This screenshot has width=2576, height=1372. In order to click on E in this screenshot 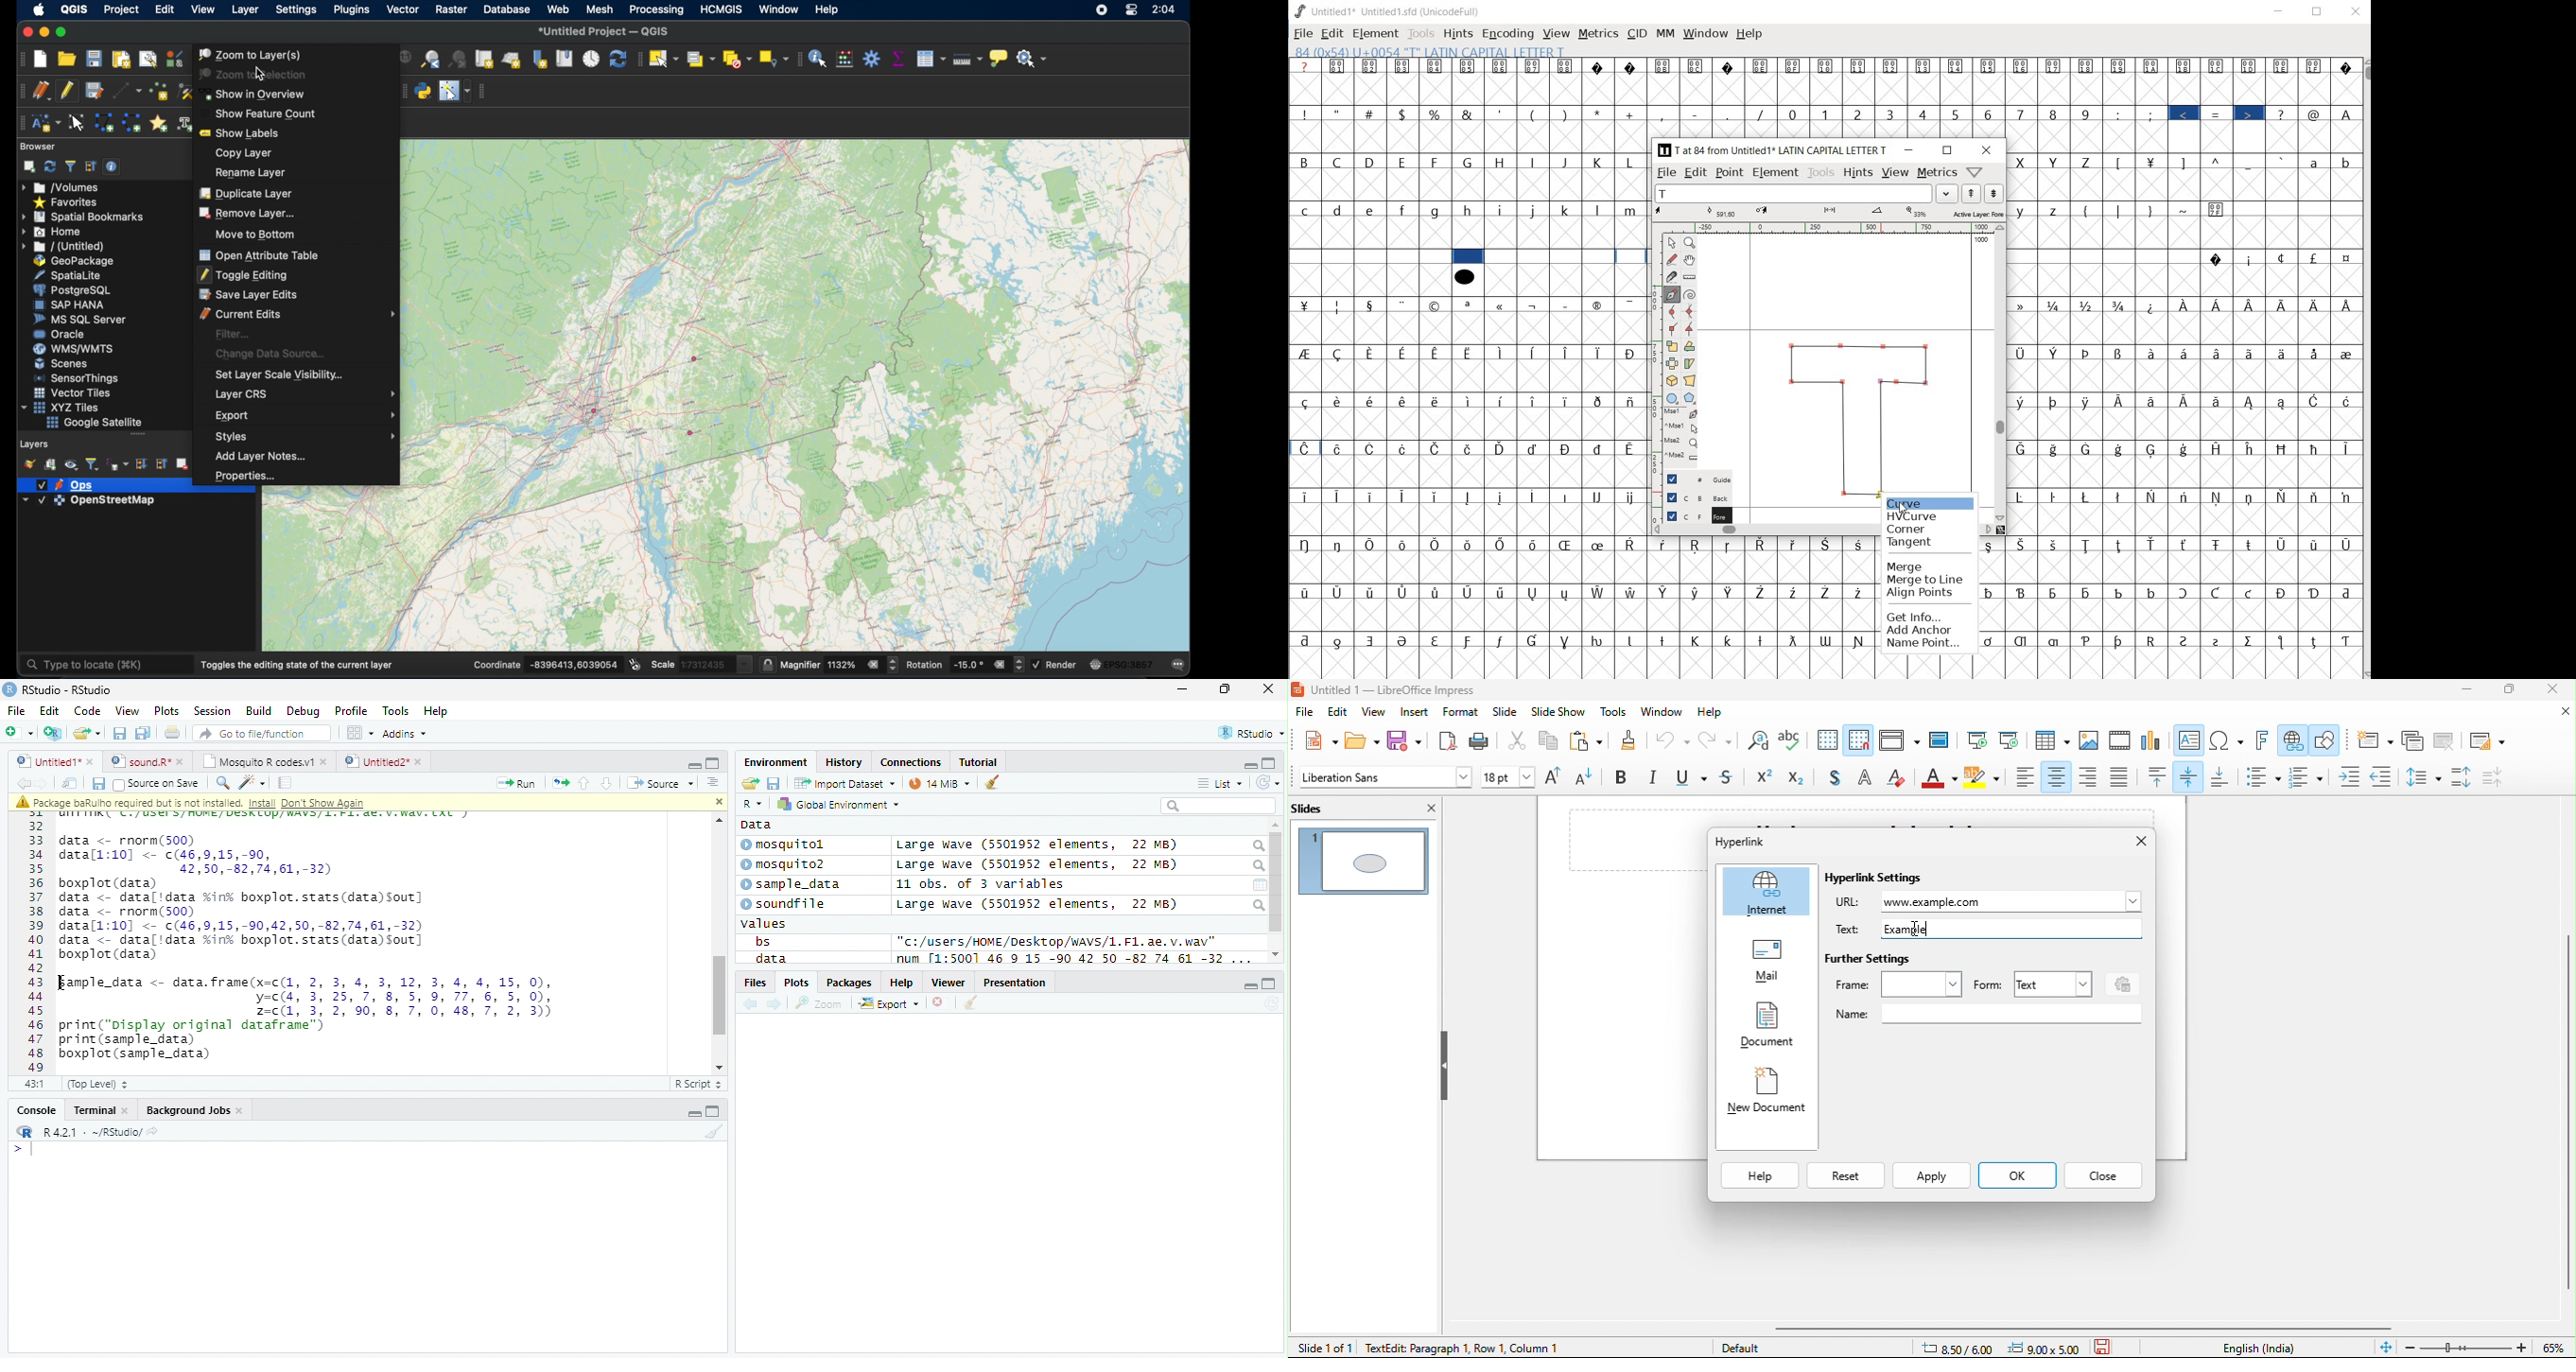, I will do `click(1404, 163)`.